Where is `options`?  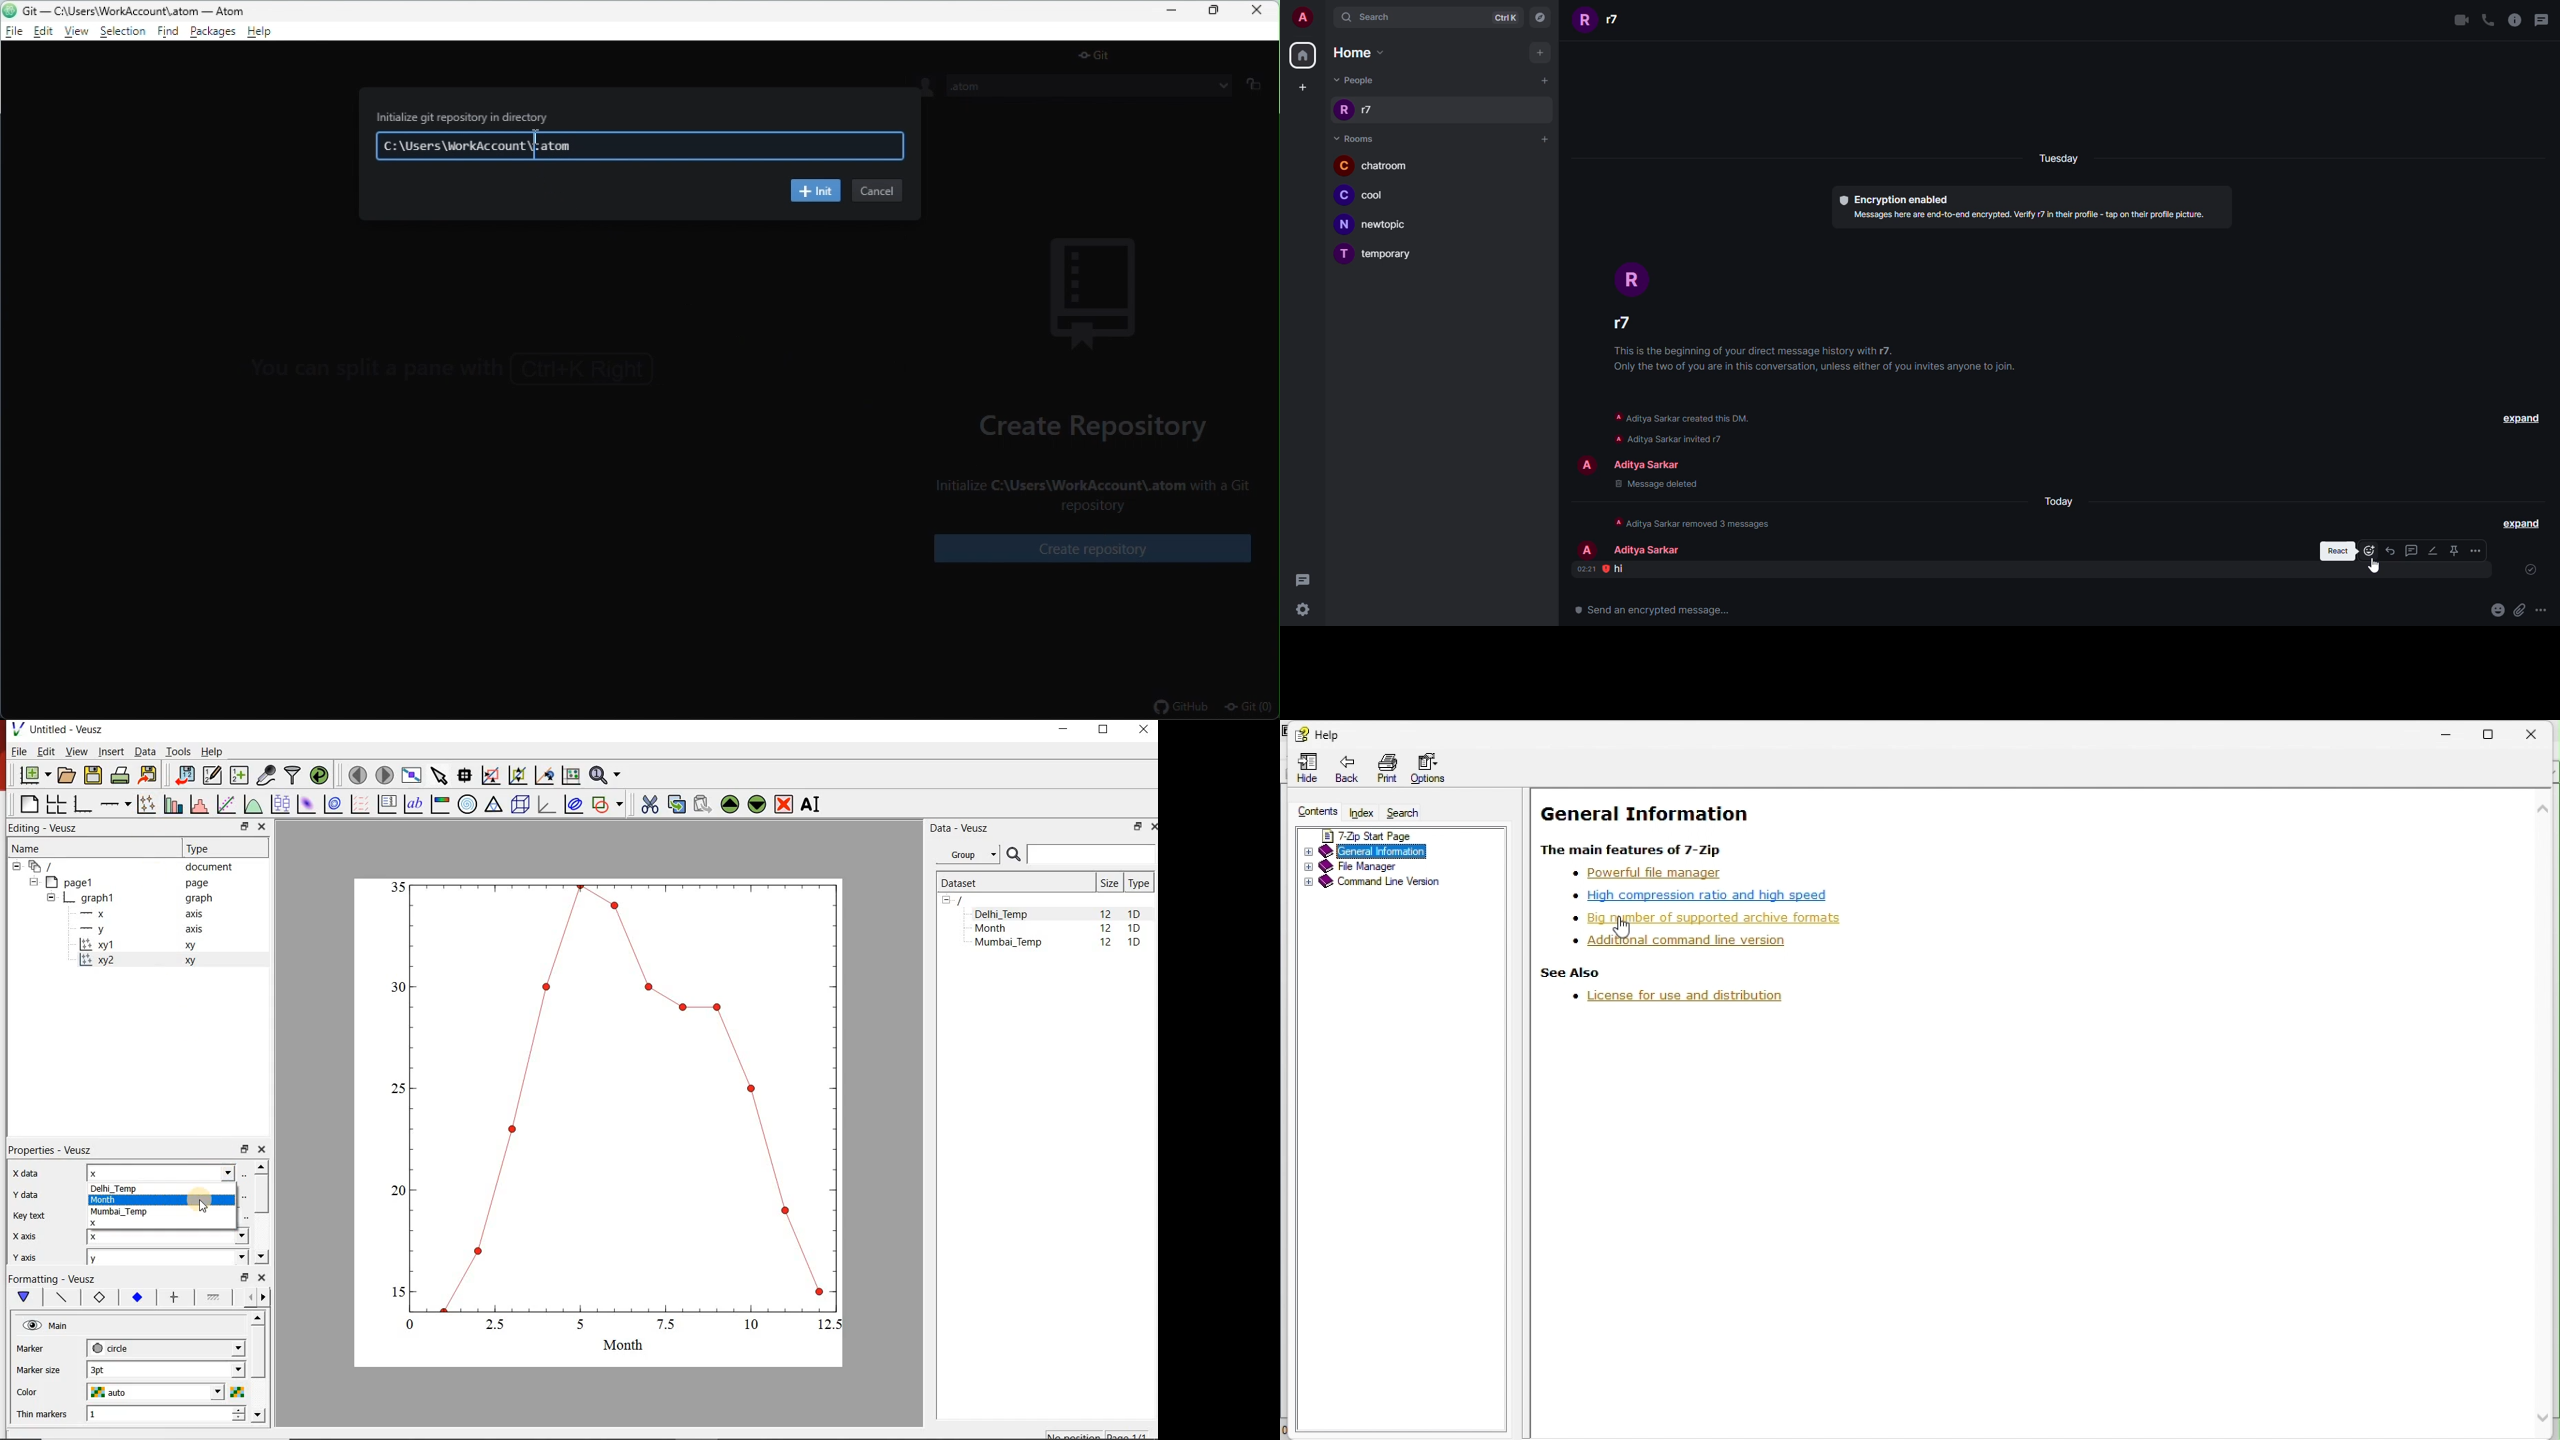
options is located at coordinates (1435, 769).